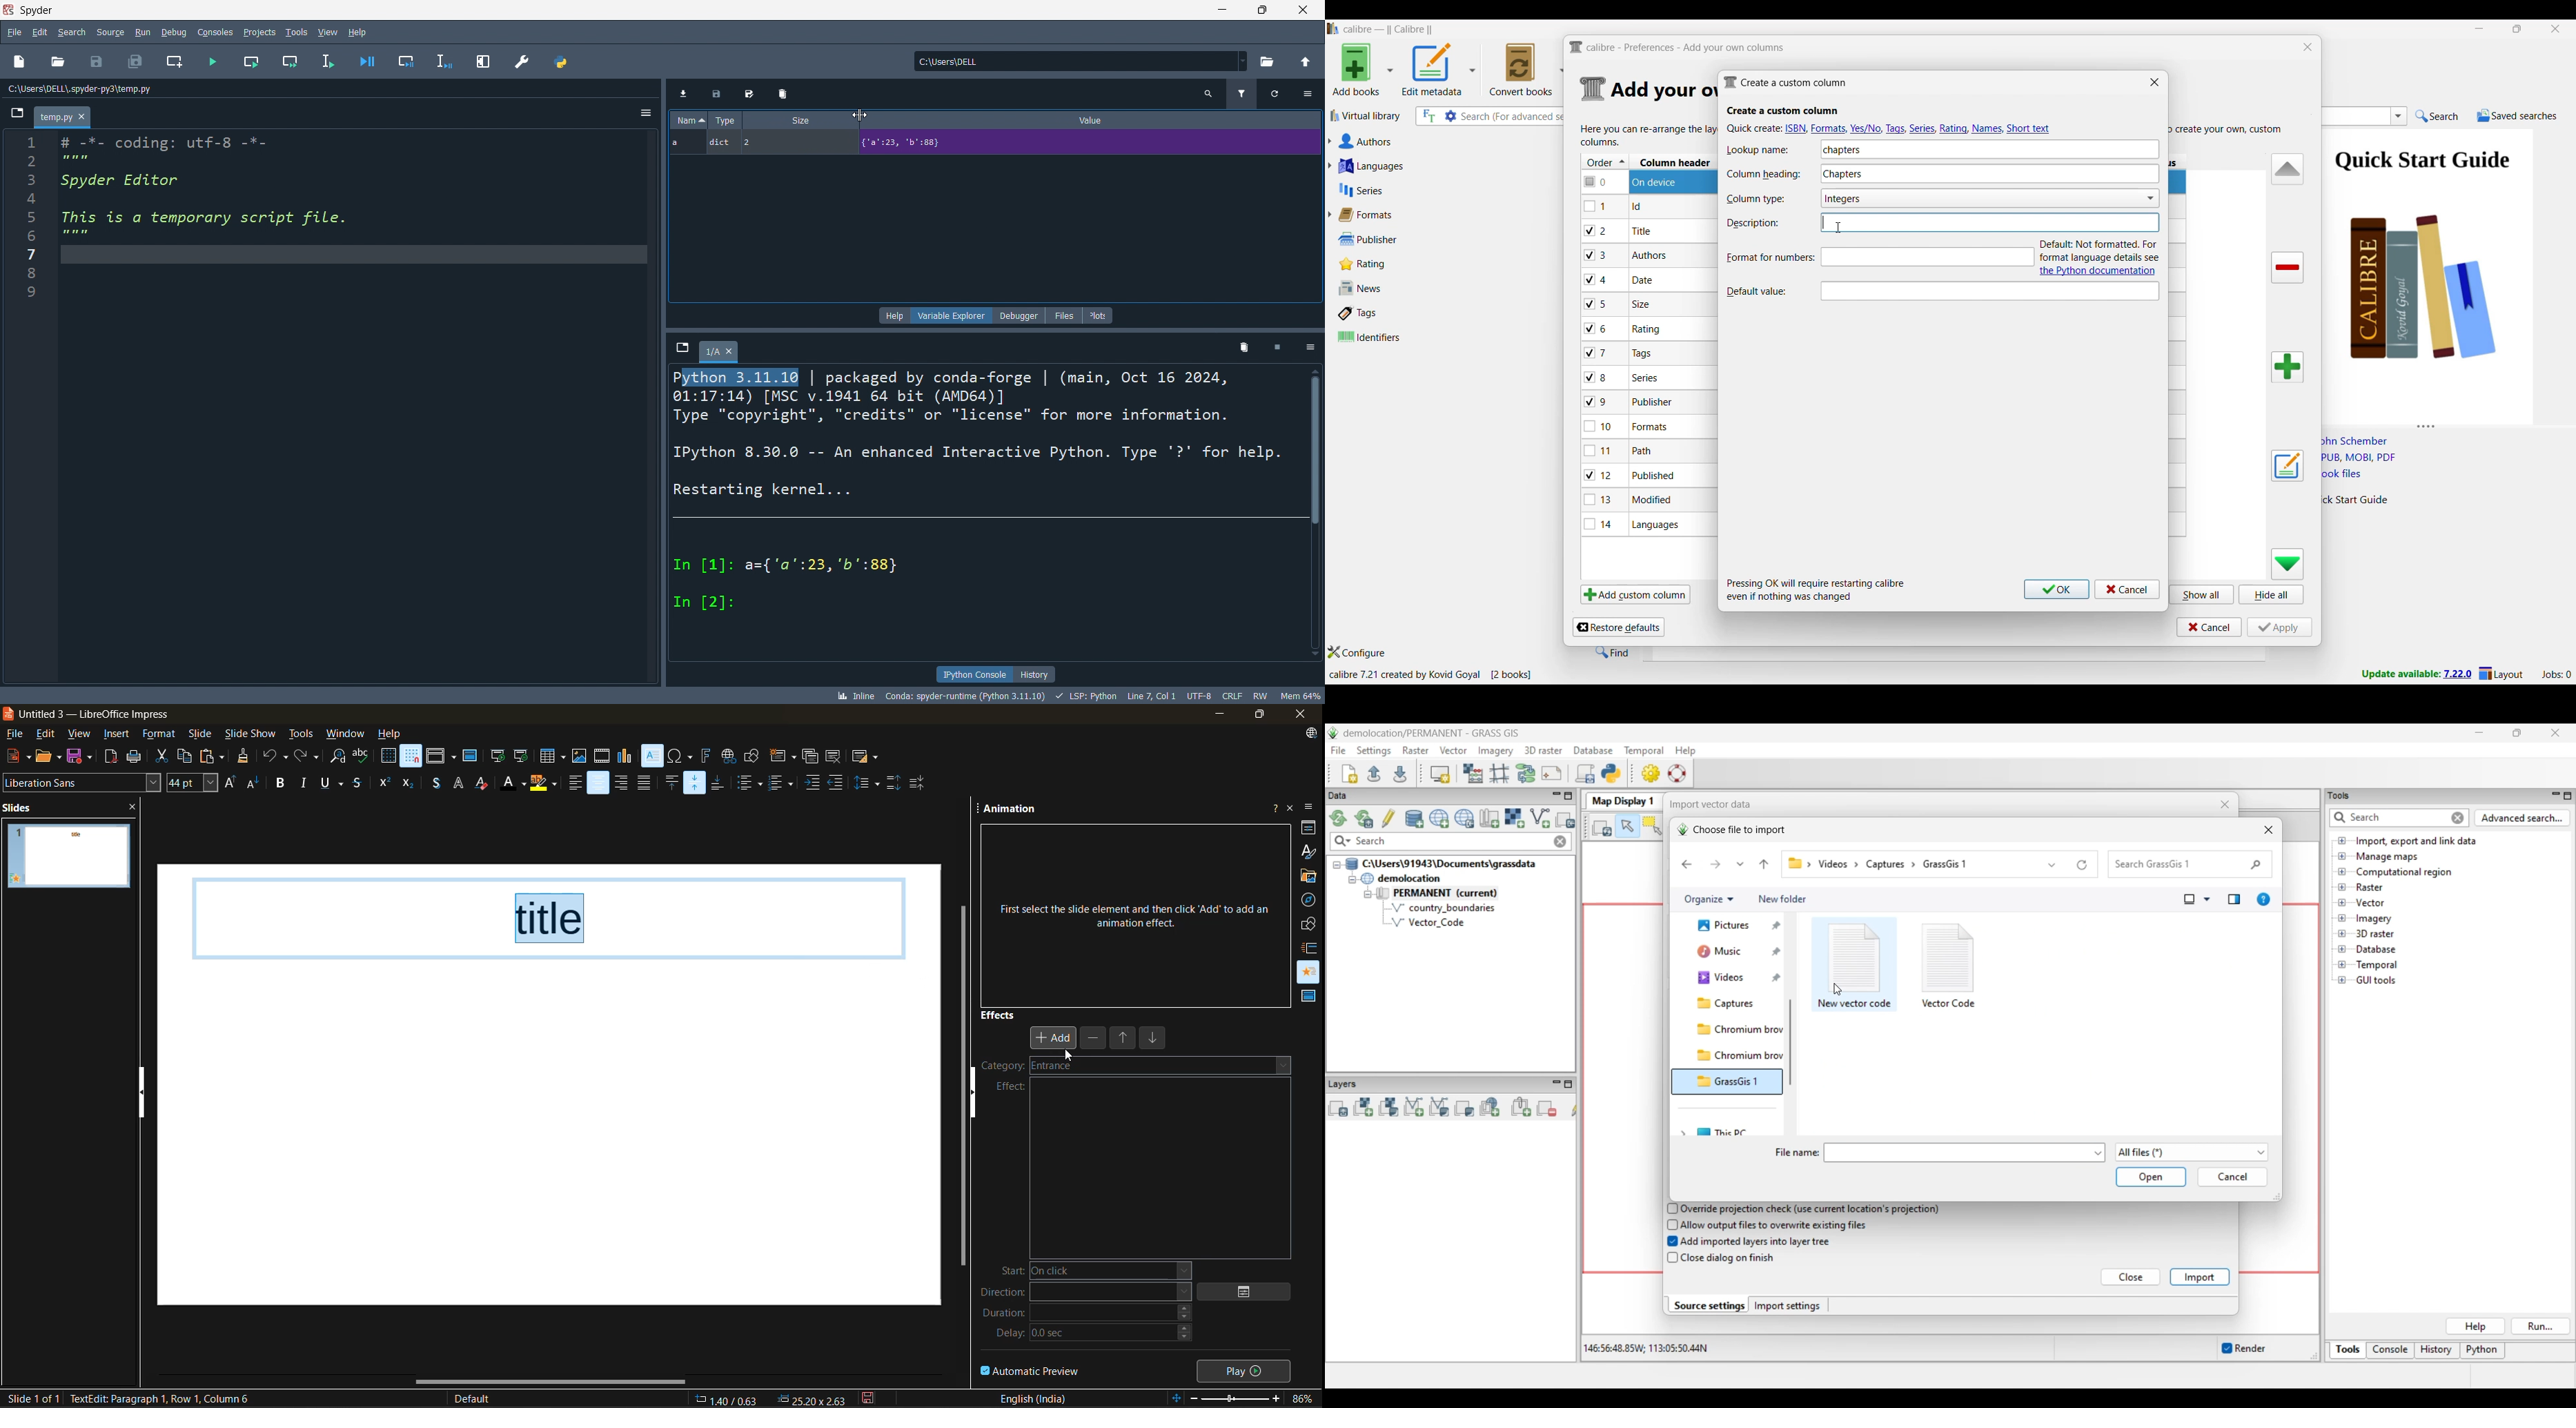 The height and width of the screenshot is (1428, 2576). Describe the element at coordinates (714, 97) in the screenshot. I see `save data` at that location.